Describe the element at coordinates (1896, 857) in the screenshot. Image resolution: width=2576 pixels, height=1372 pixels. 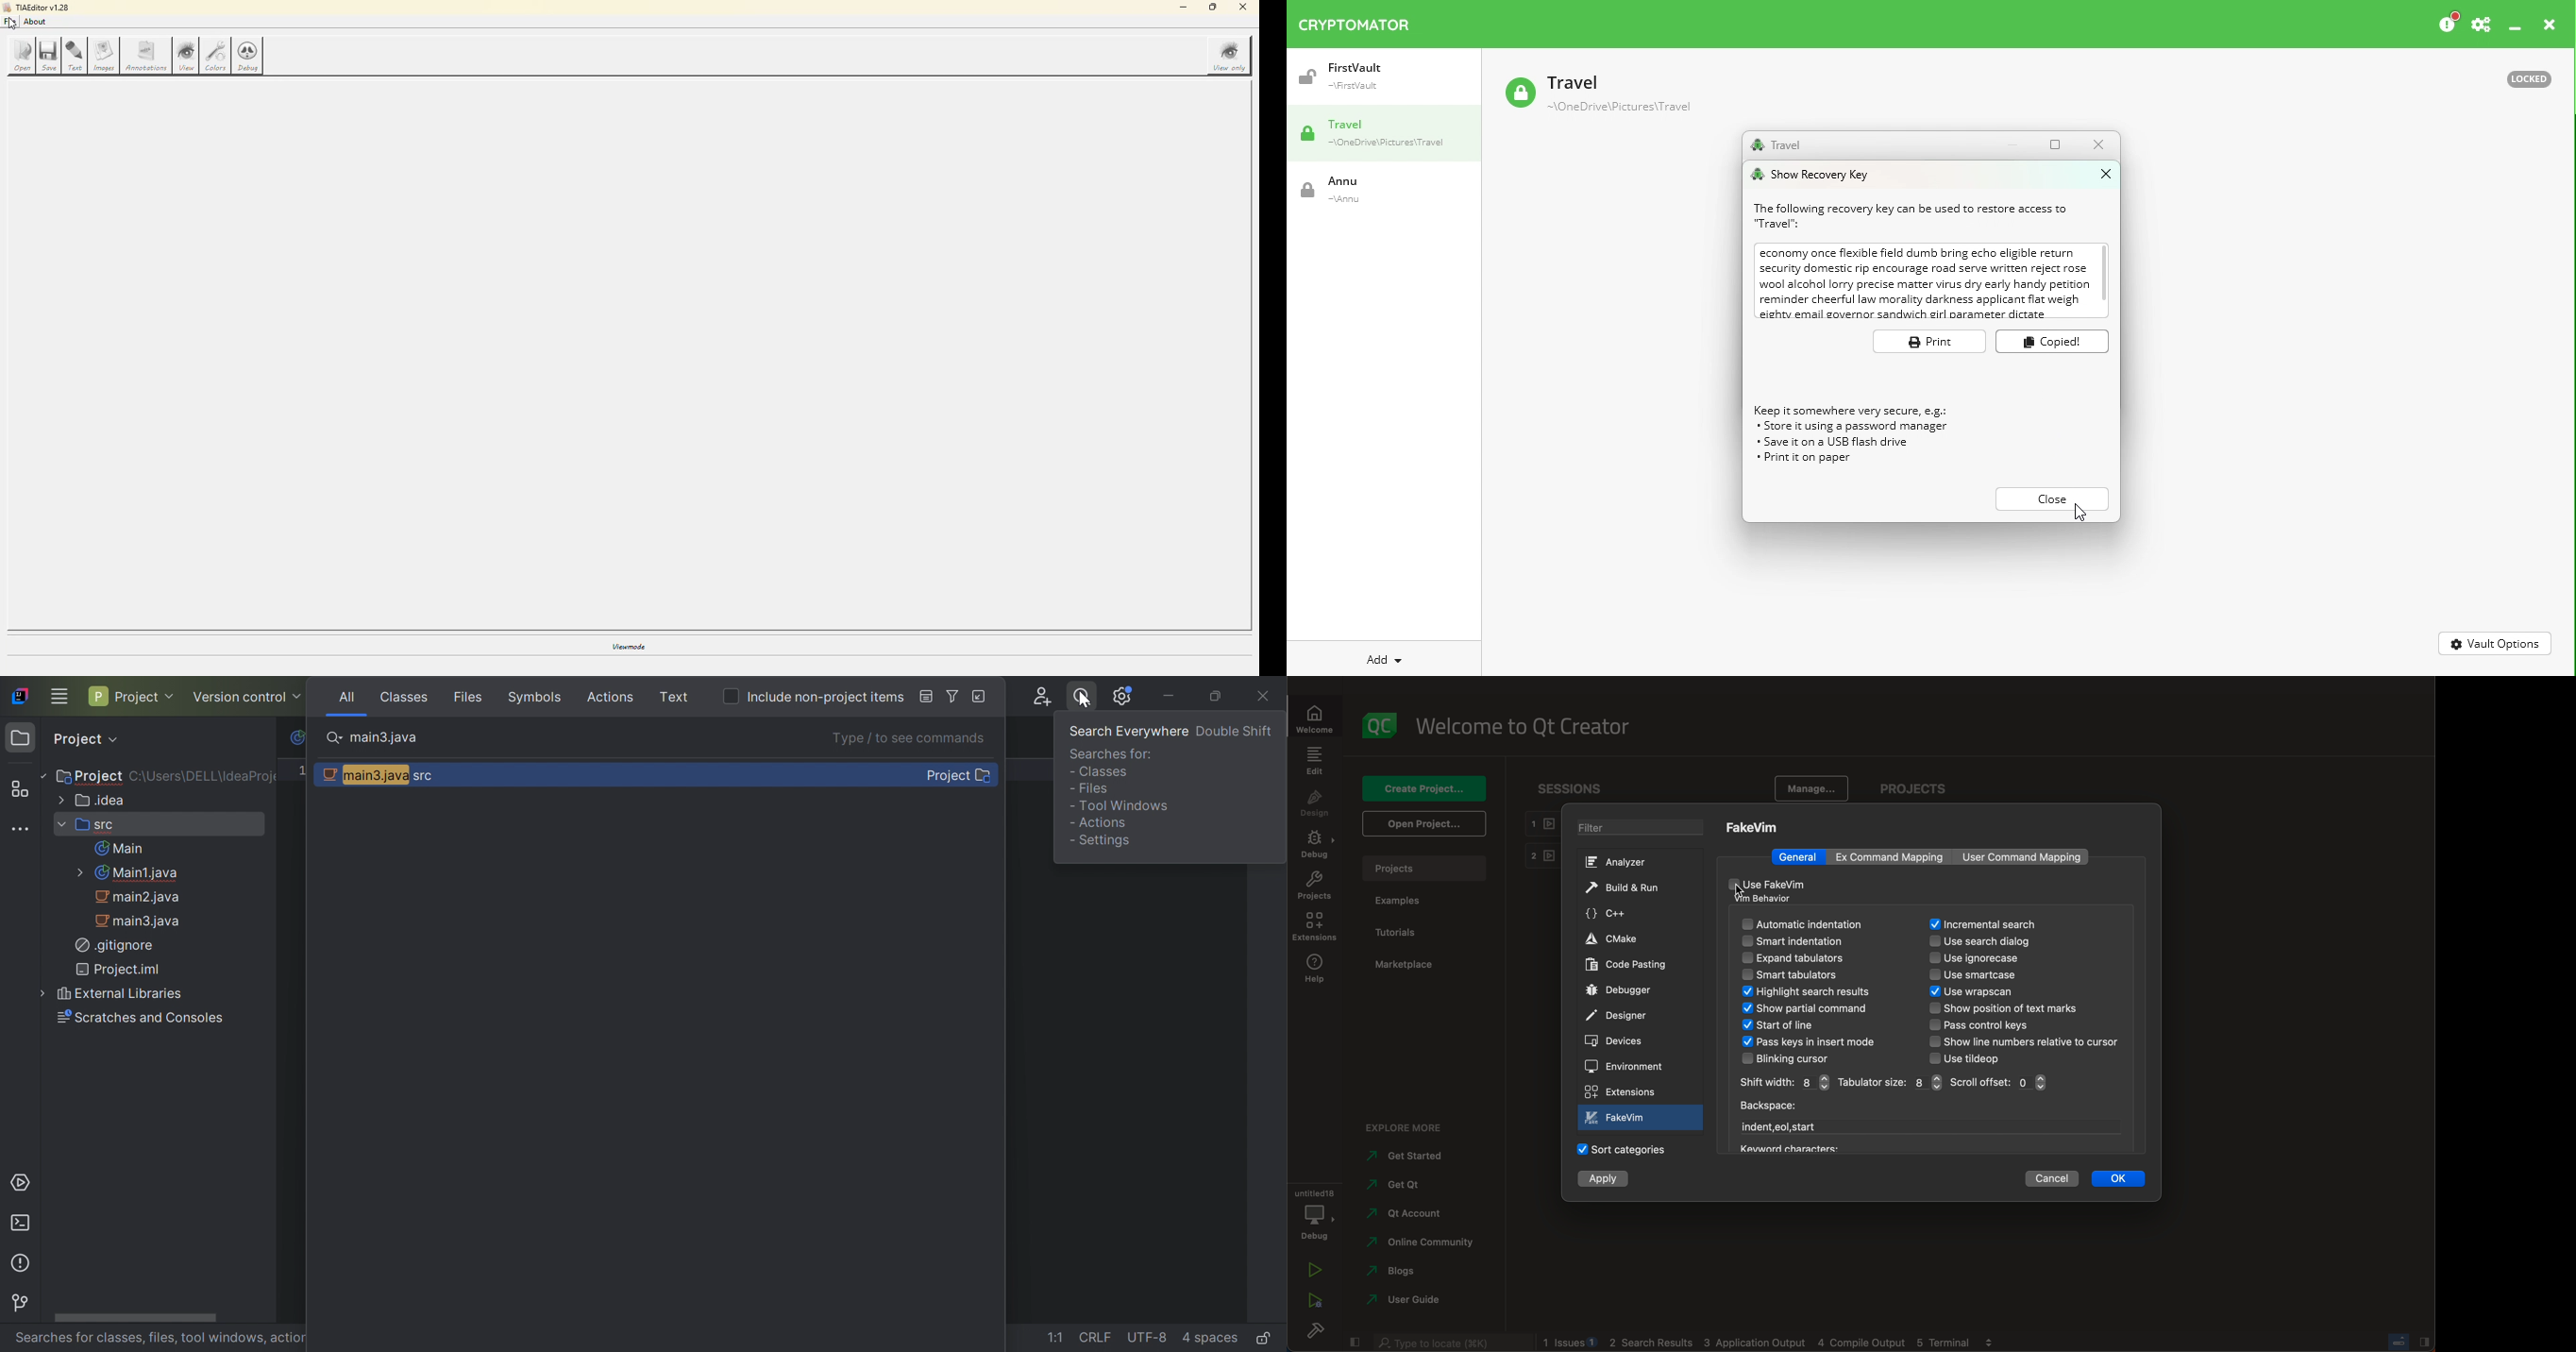
I see `mapping` at that location.